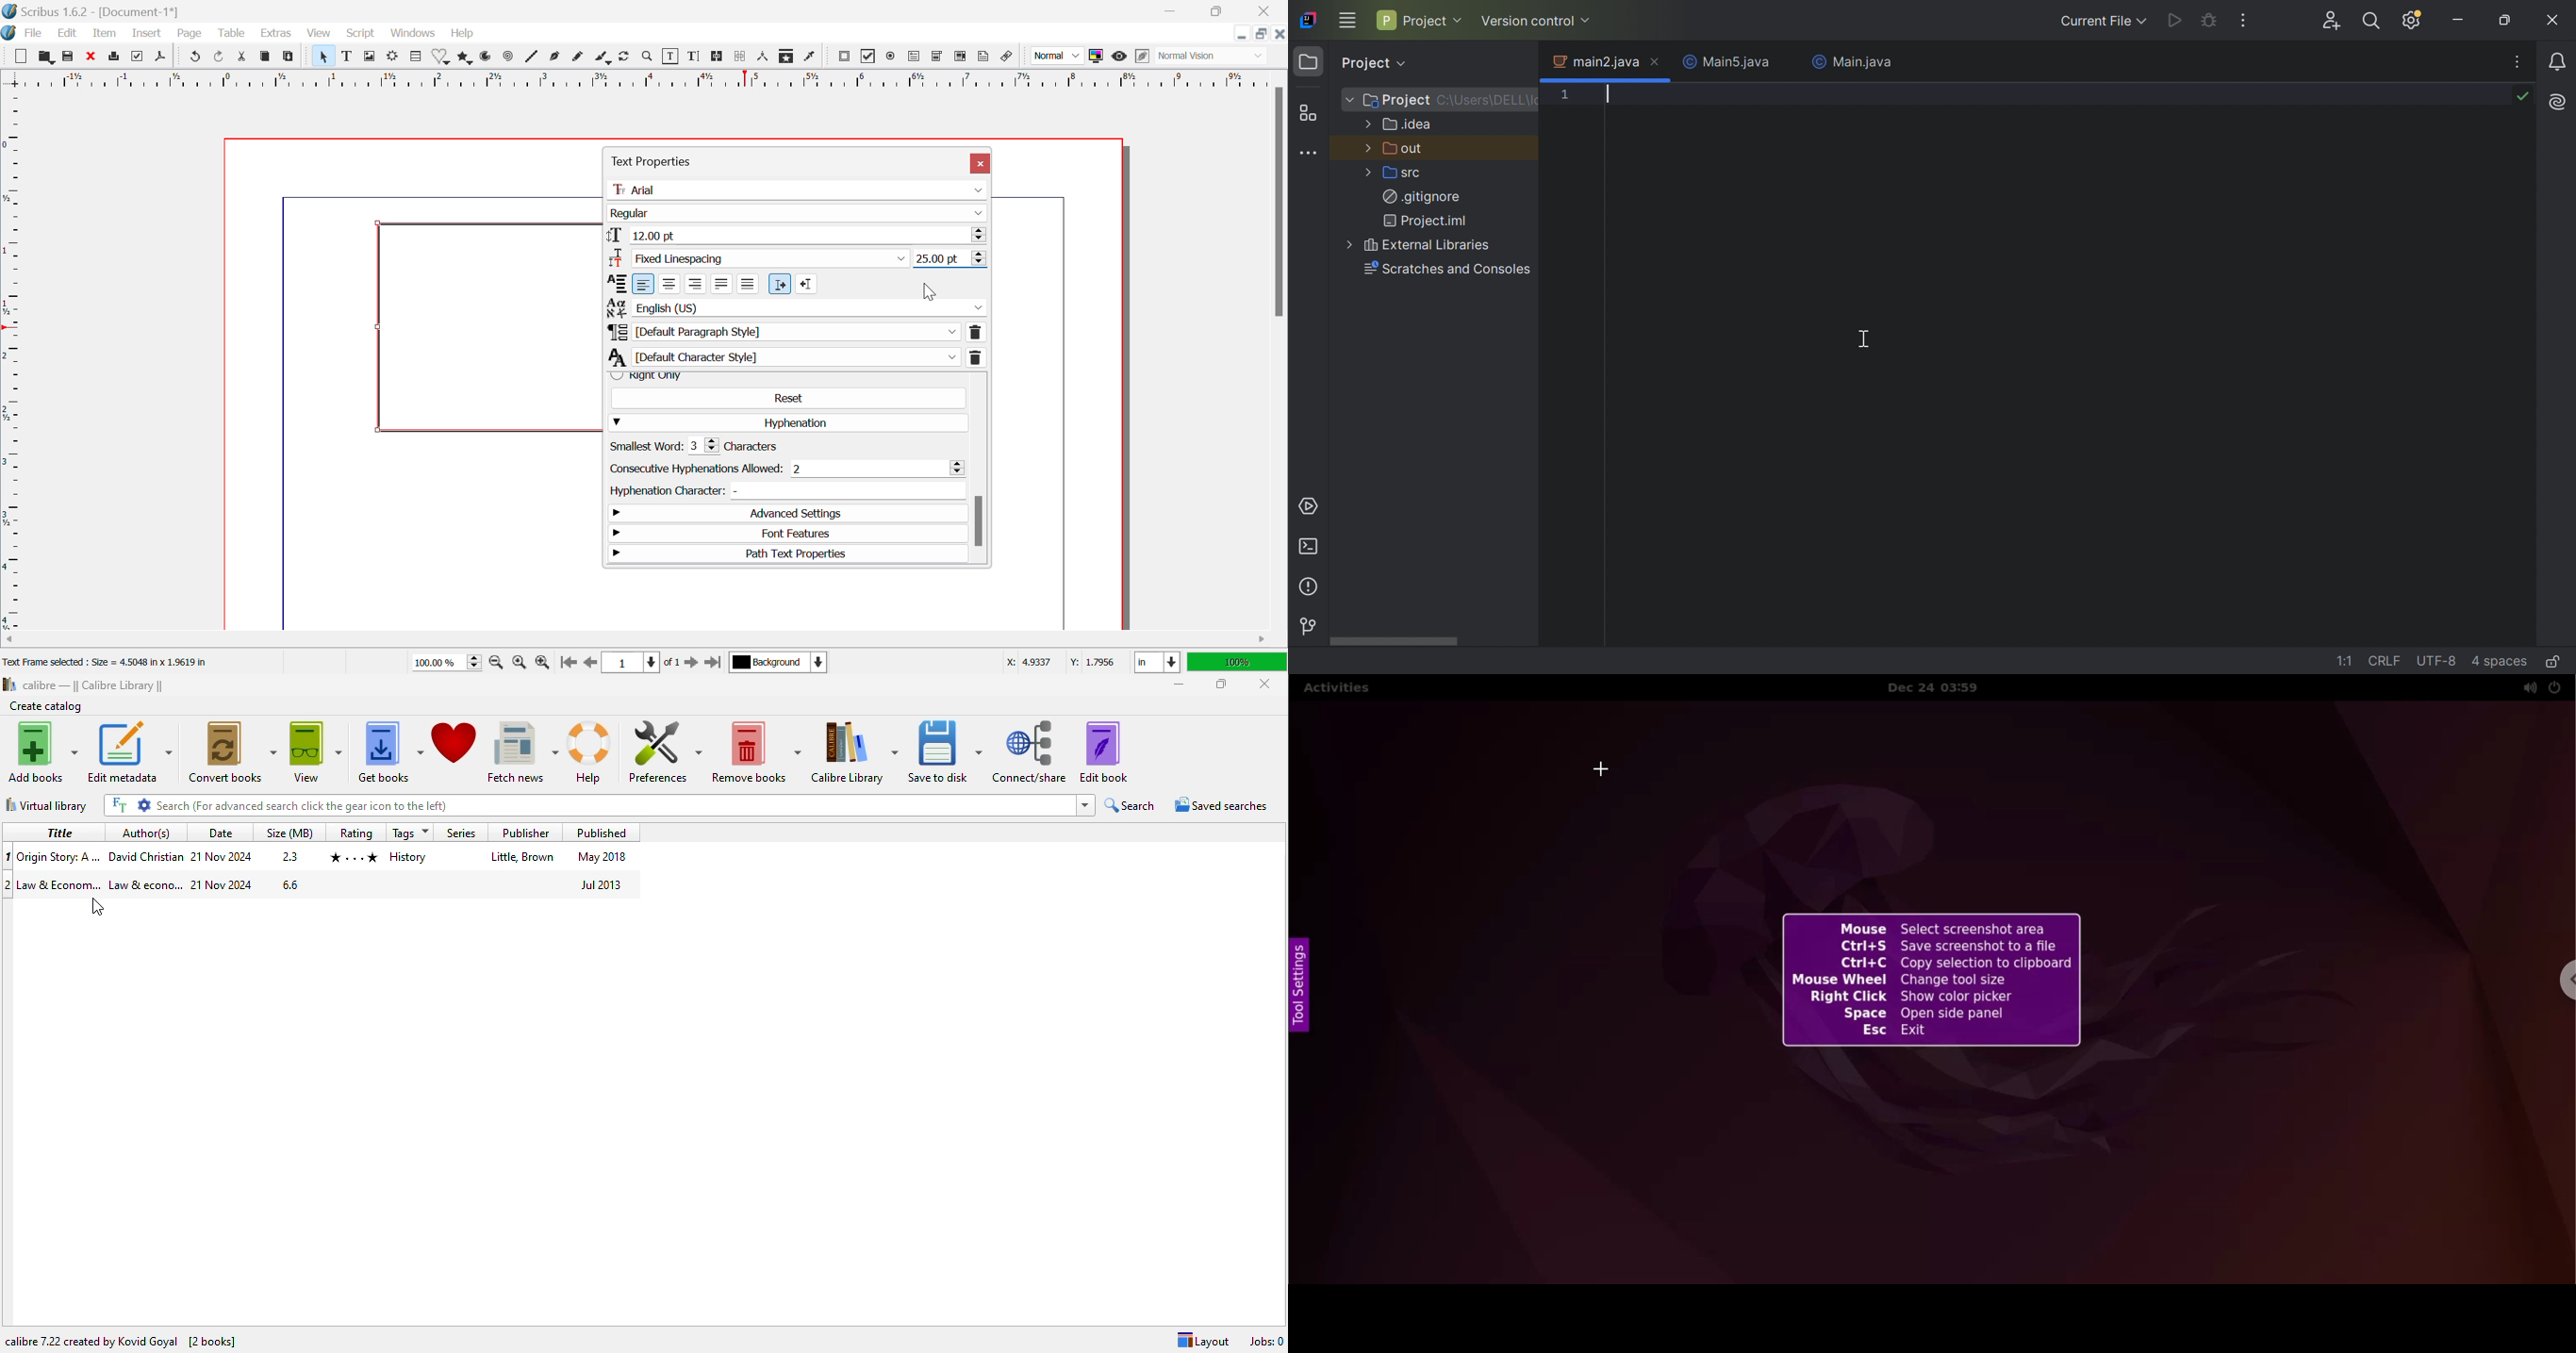 The height and width of the screenshot is (1372, 2576). I want to click on X: 4.9337, so click(1028, 660).